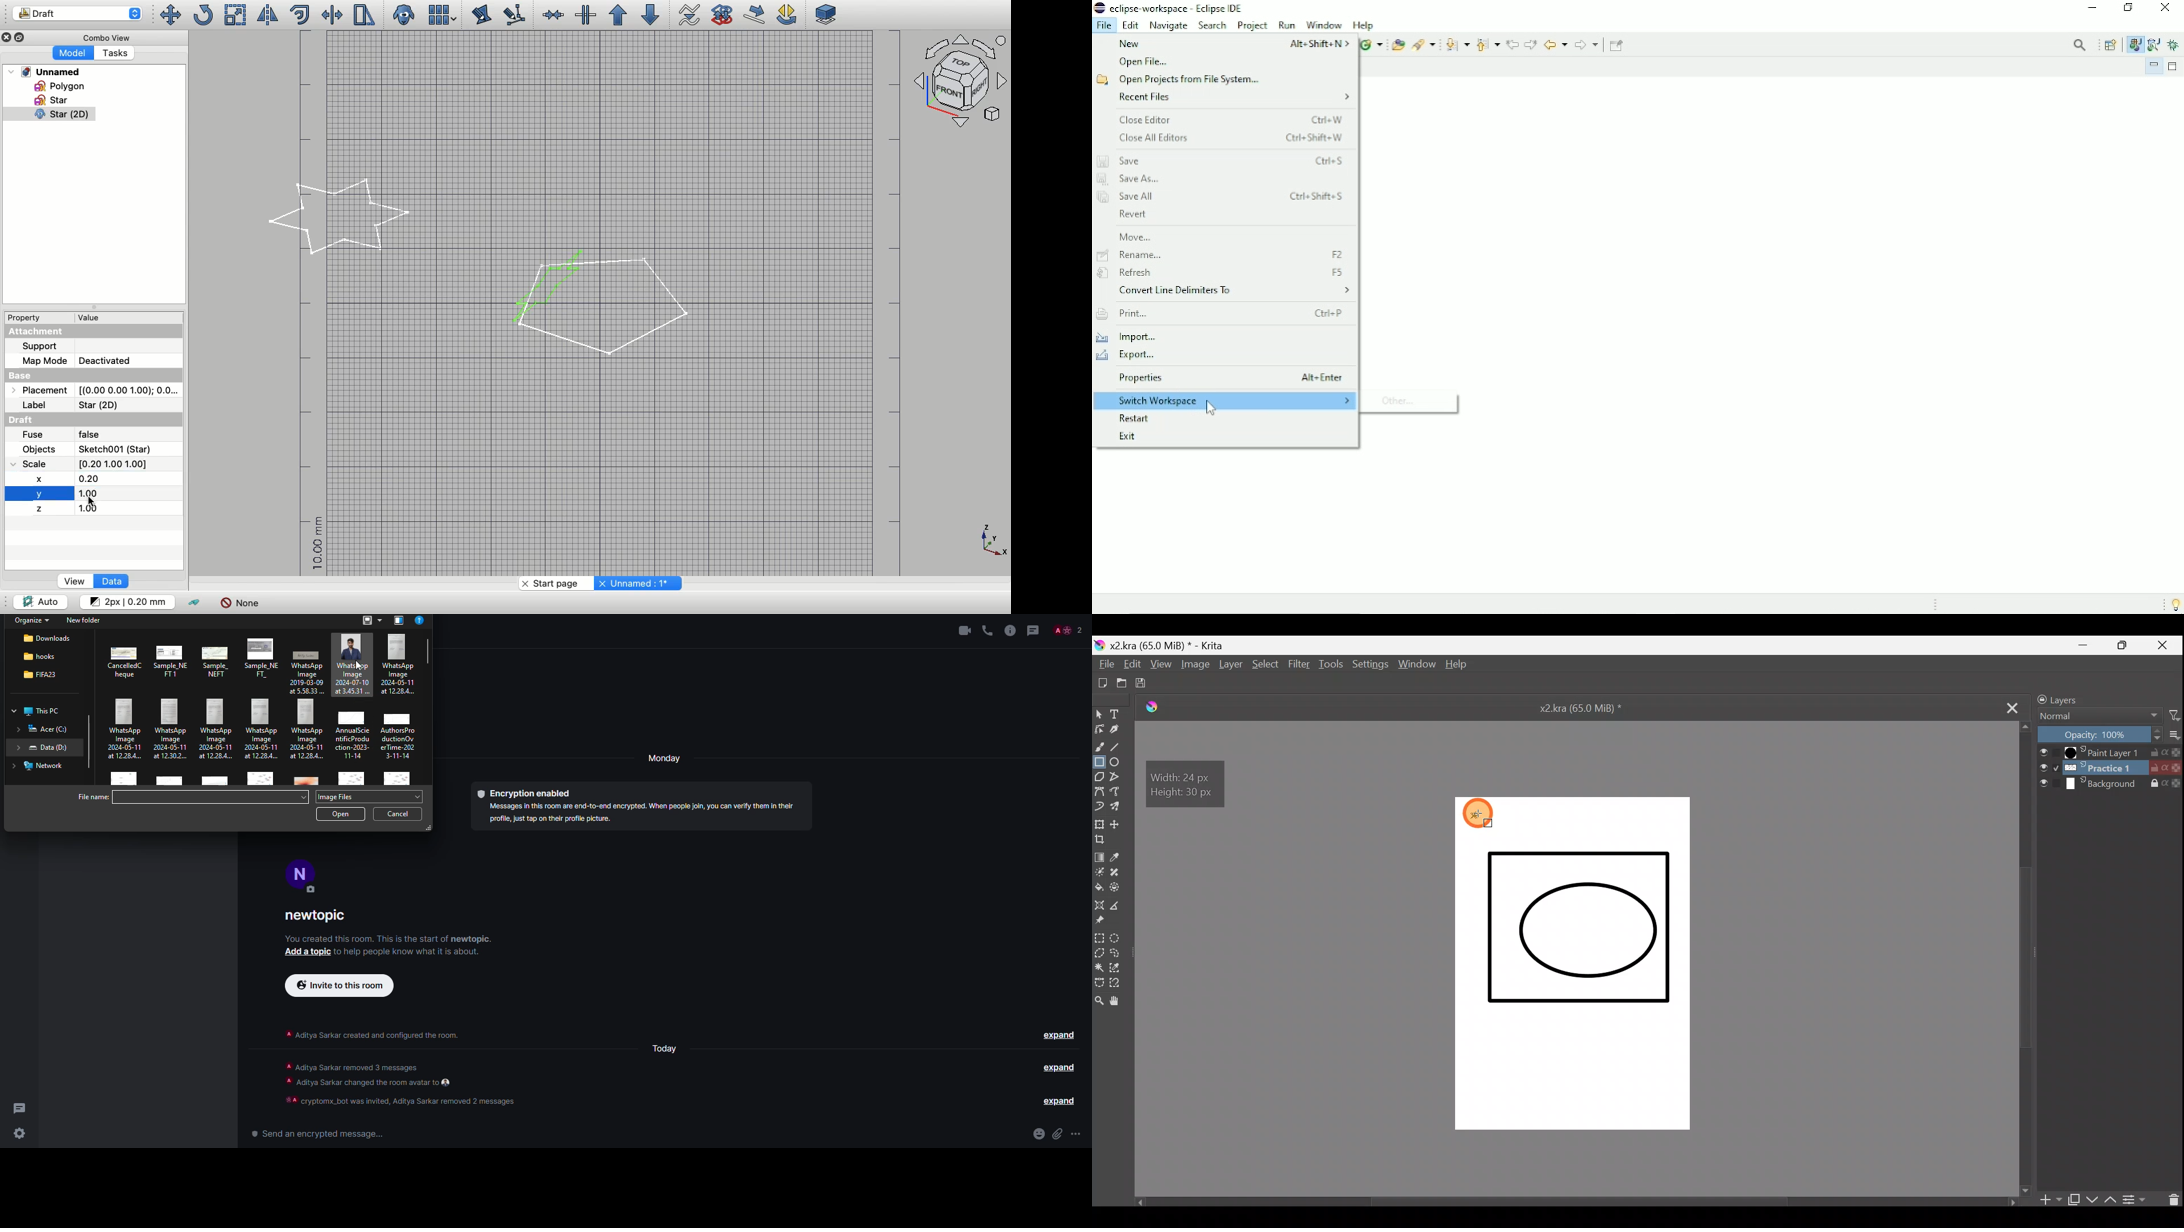  What do you see at coordinates (1133, 435) in the screenshot?
I see `Exit` at bounding box center [1133, 435].